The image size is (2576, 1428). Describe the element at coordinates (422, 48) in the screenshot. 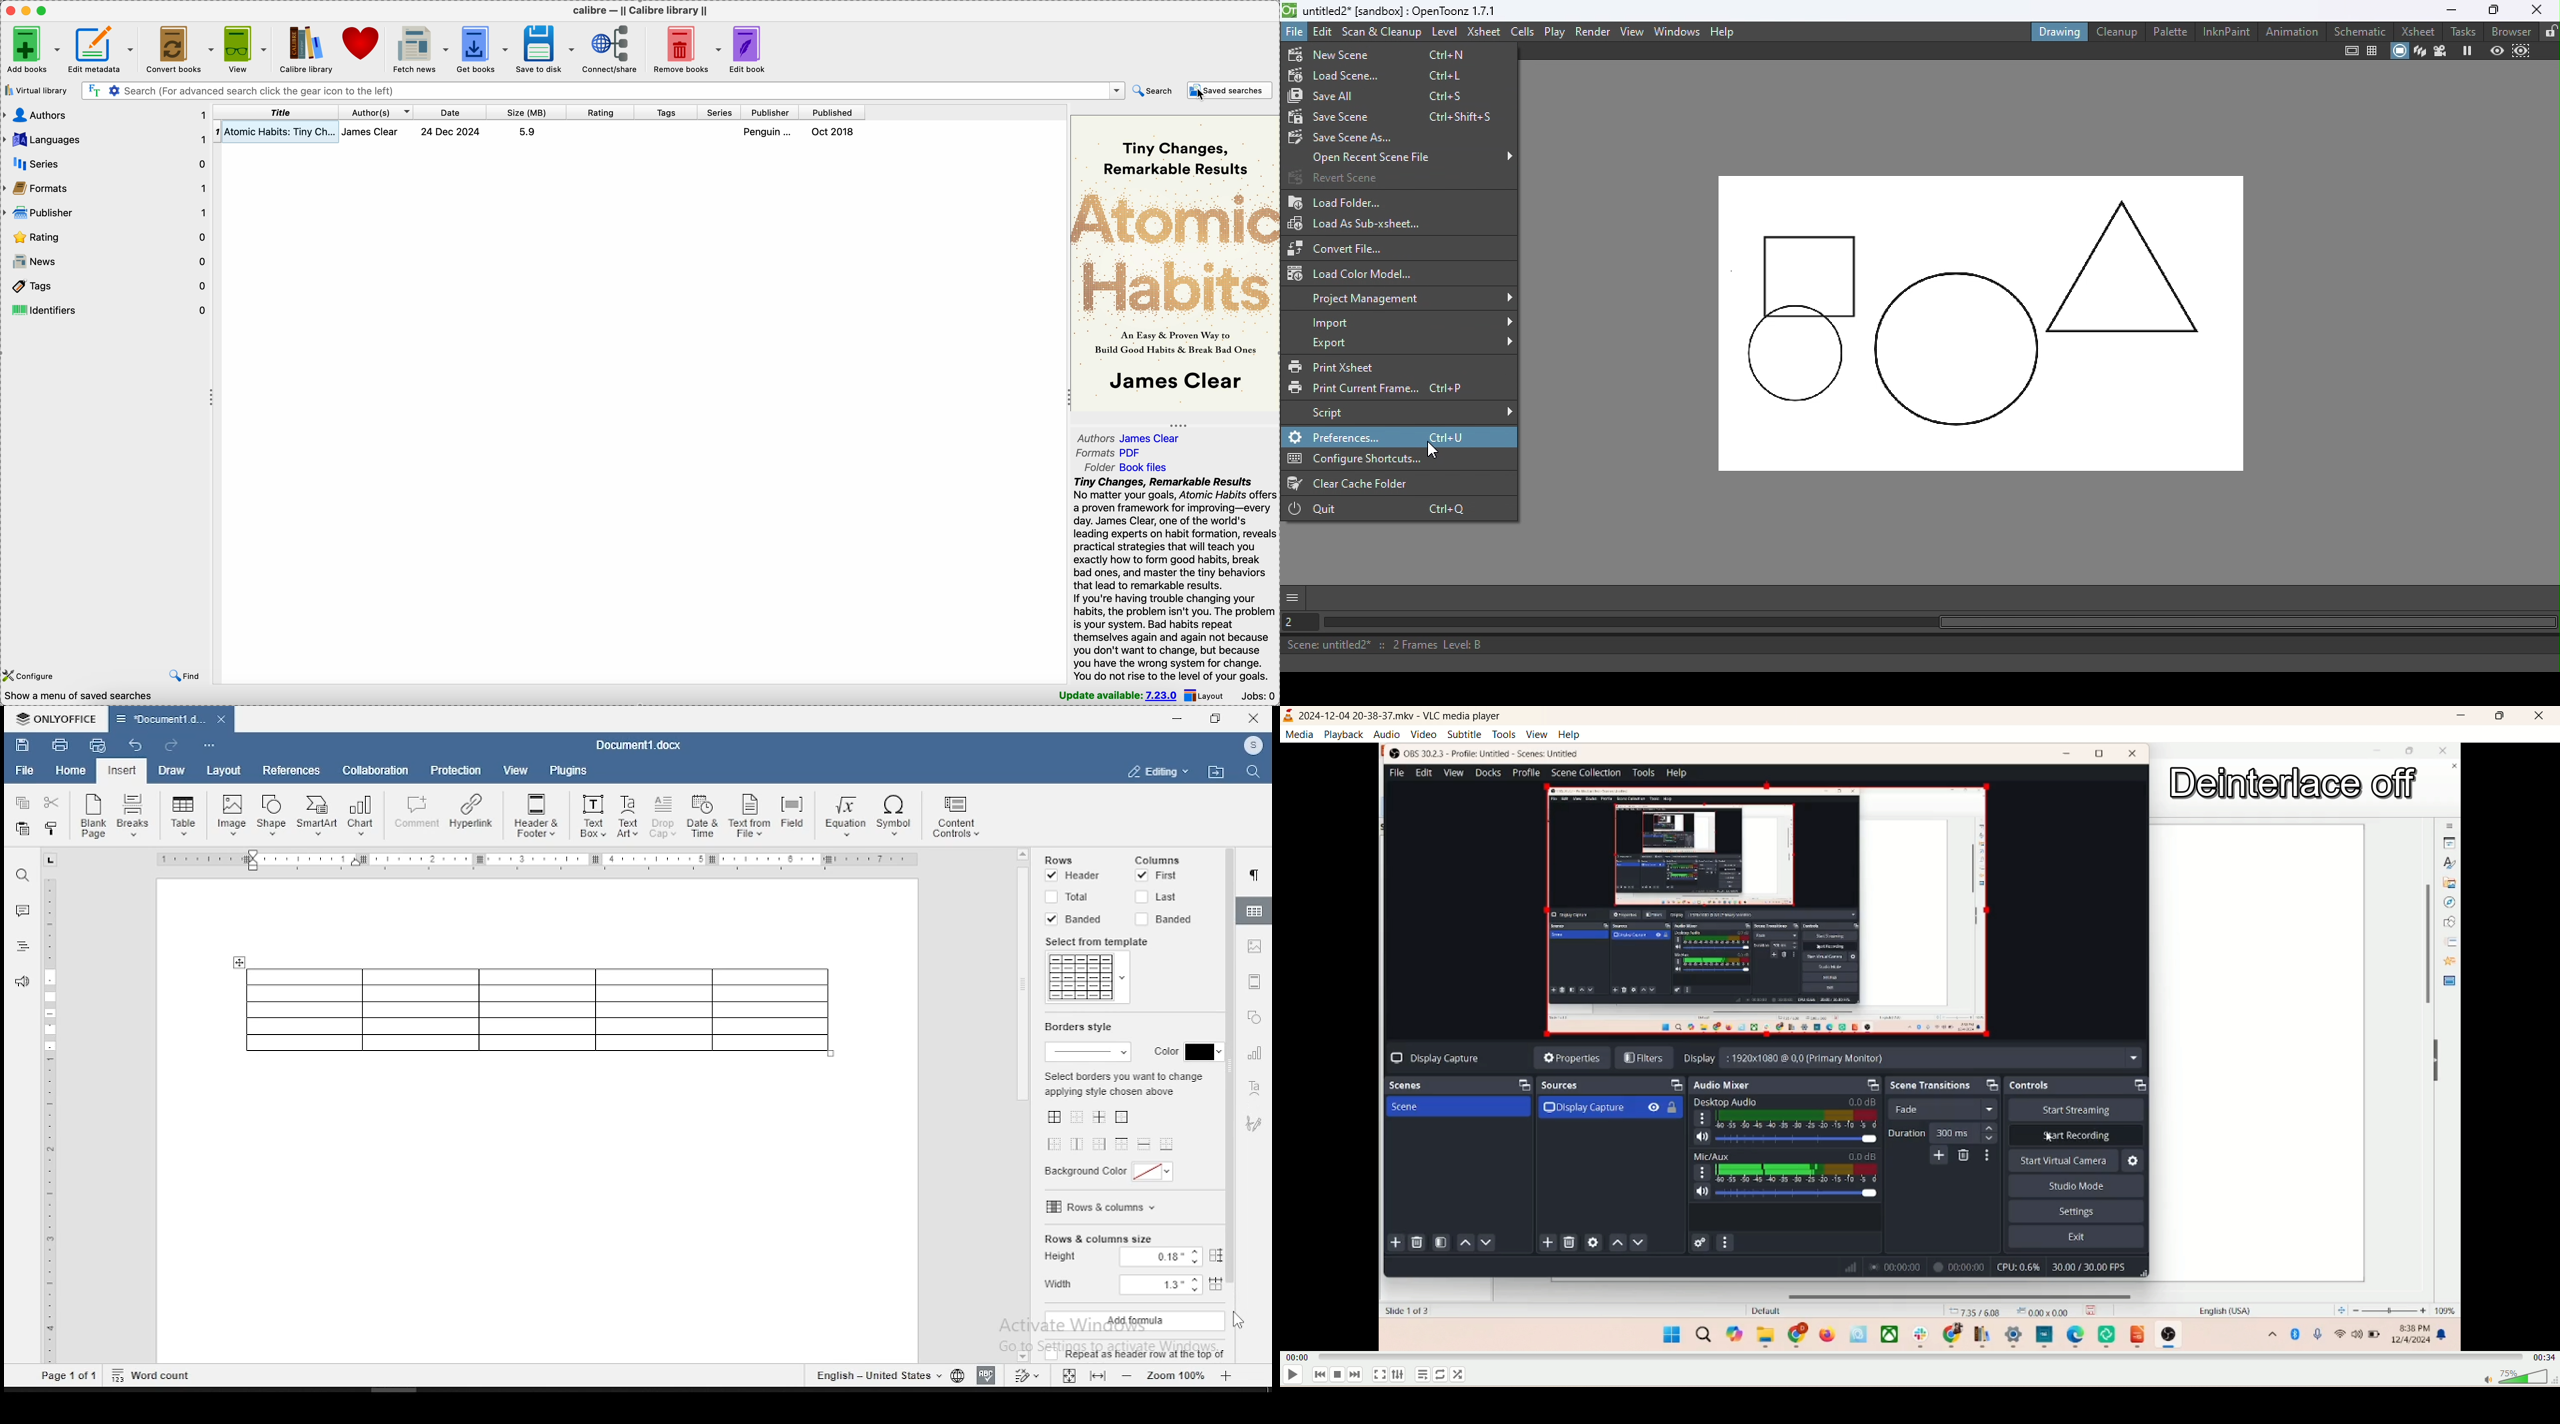

I see `fetch news` at that location.